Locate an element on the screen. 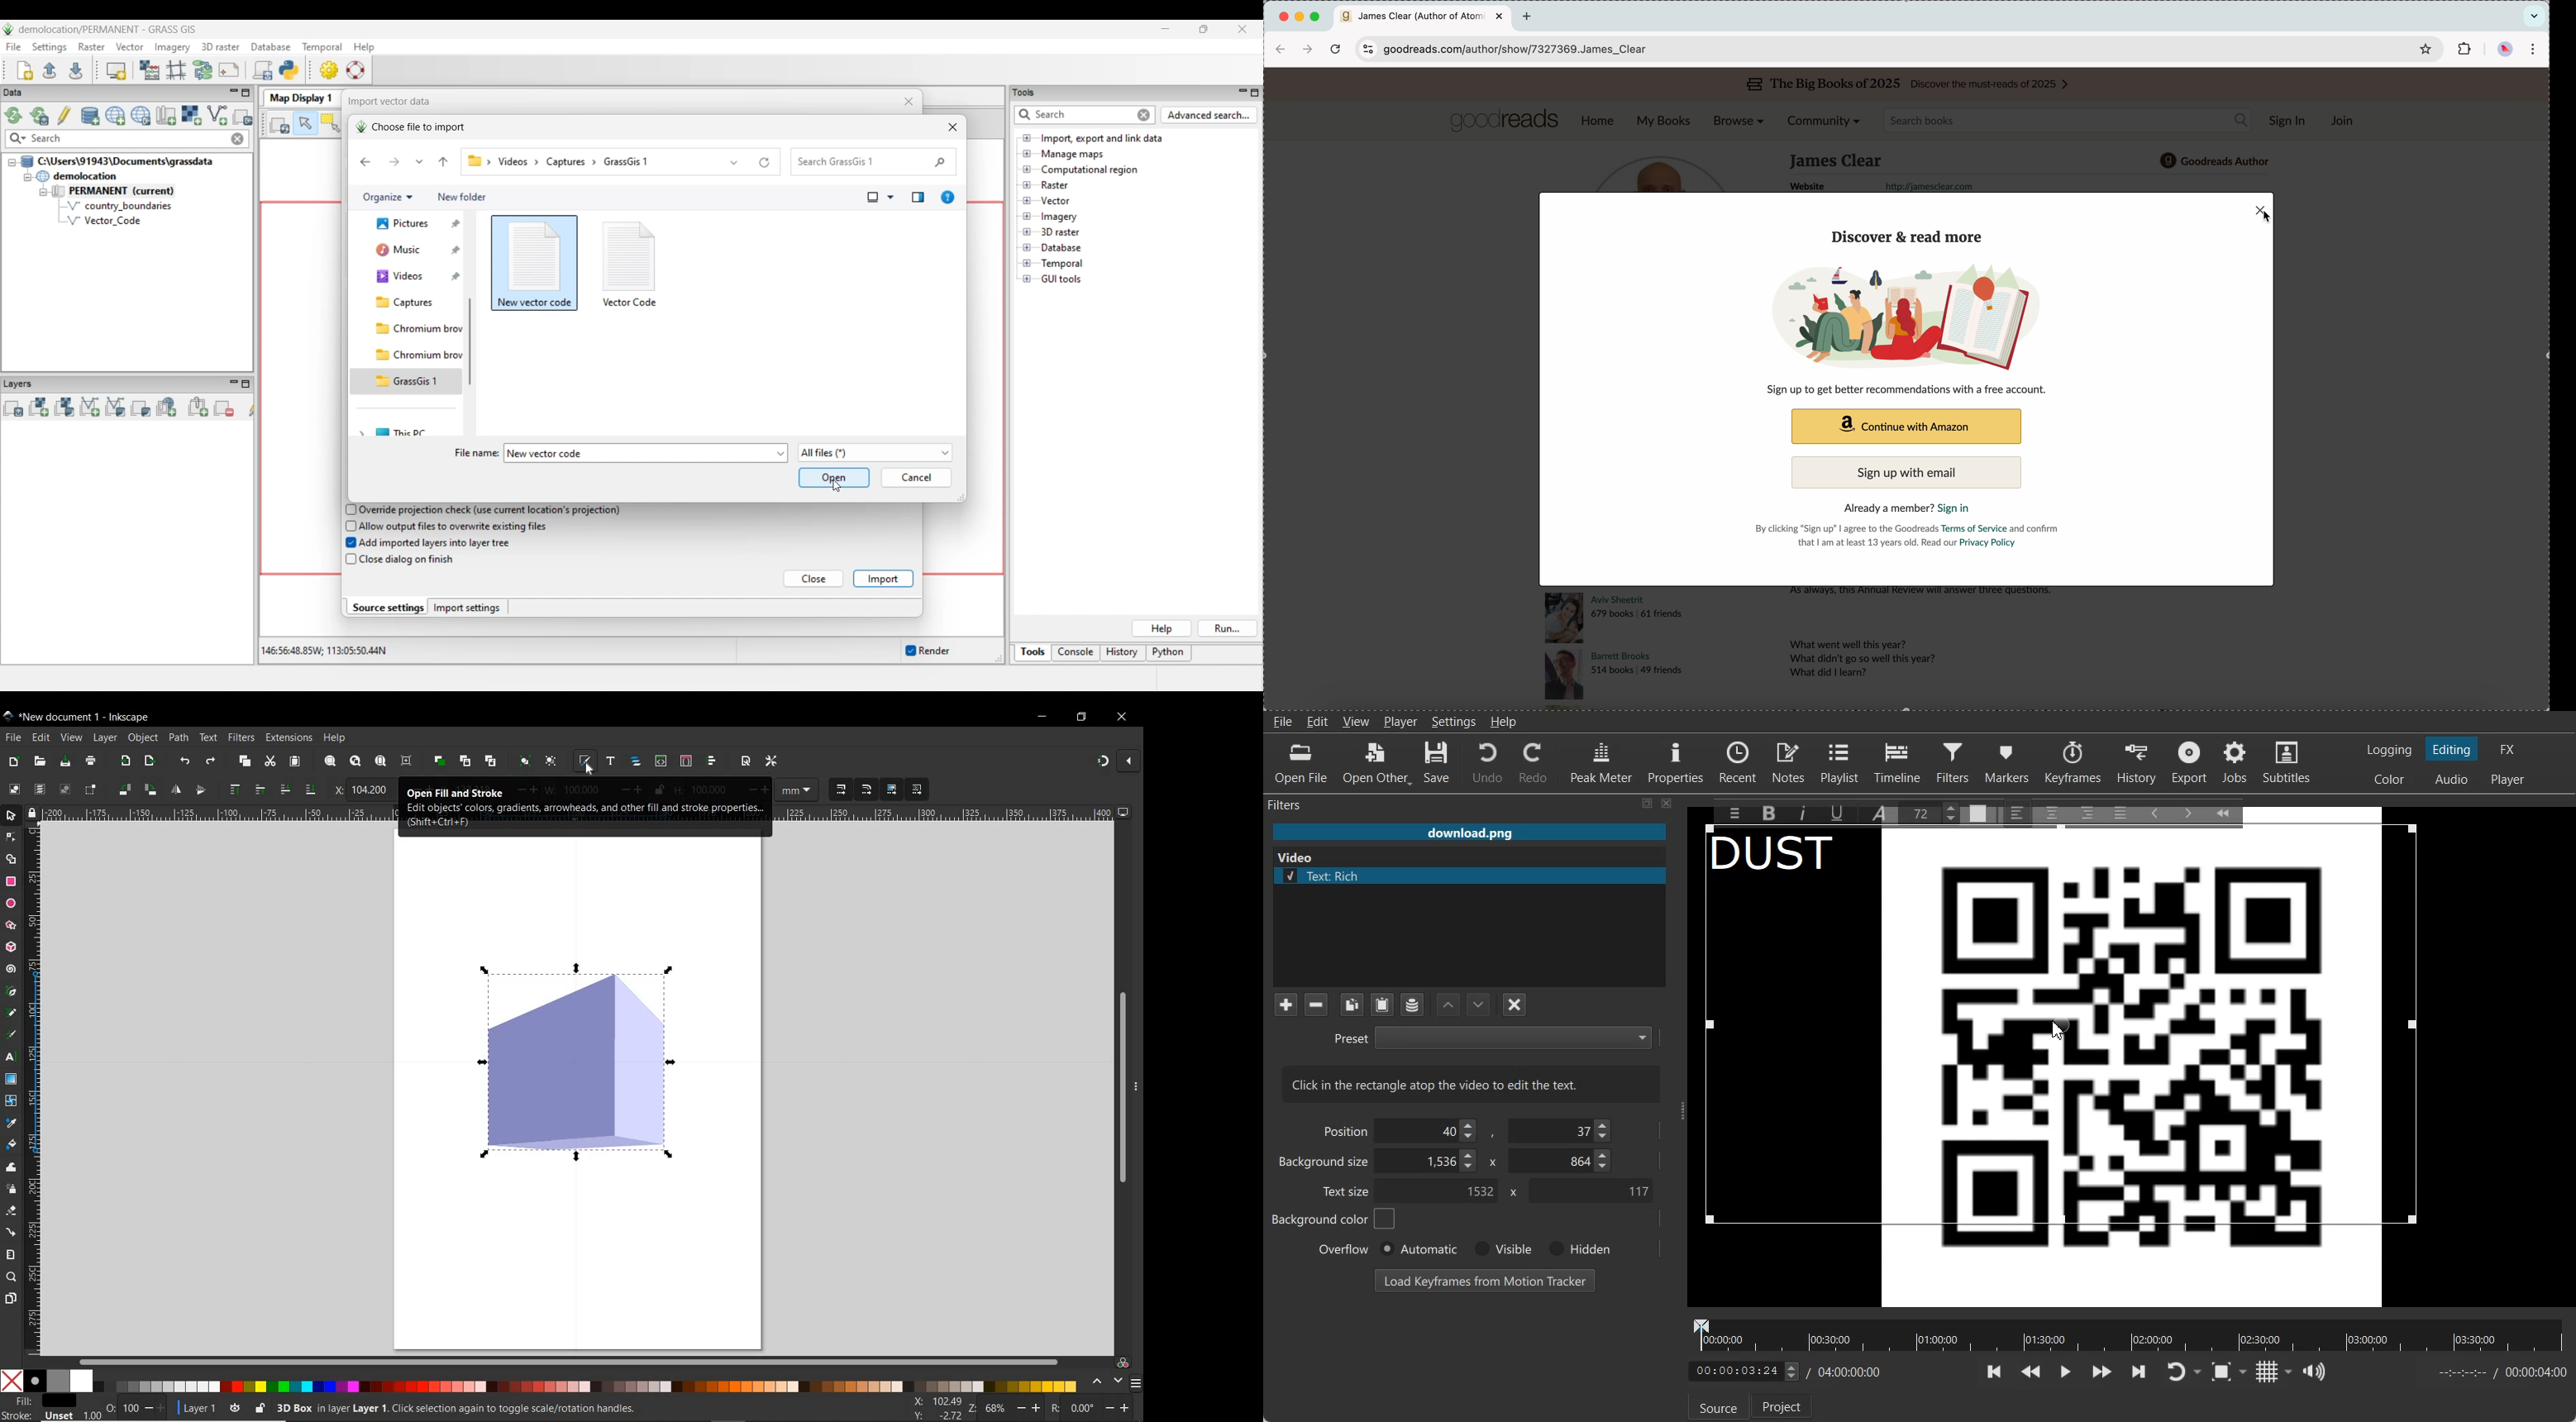 The height and width of the screenshot is (1428, 2576). MINIMIZE is located at coordinates (1043, 716).